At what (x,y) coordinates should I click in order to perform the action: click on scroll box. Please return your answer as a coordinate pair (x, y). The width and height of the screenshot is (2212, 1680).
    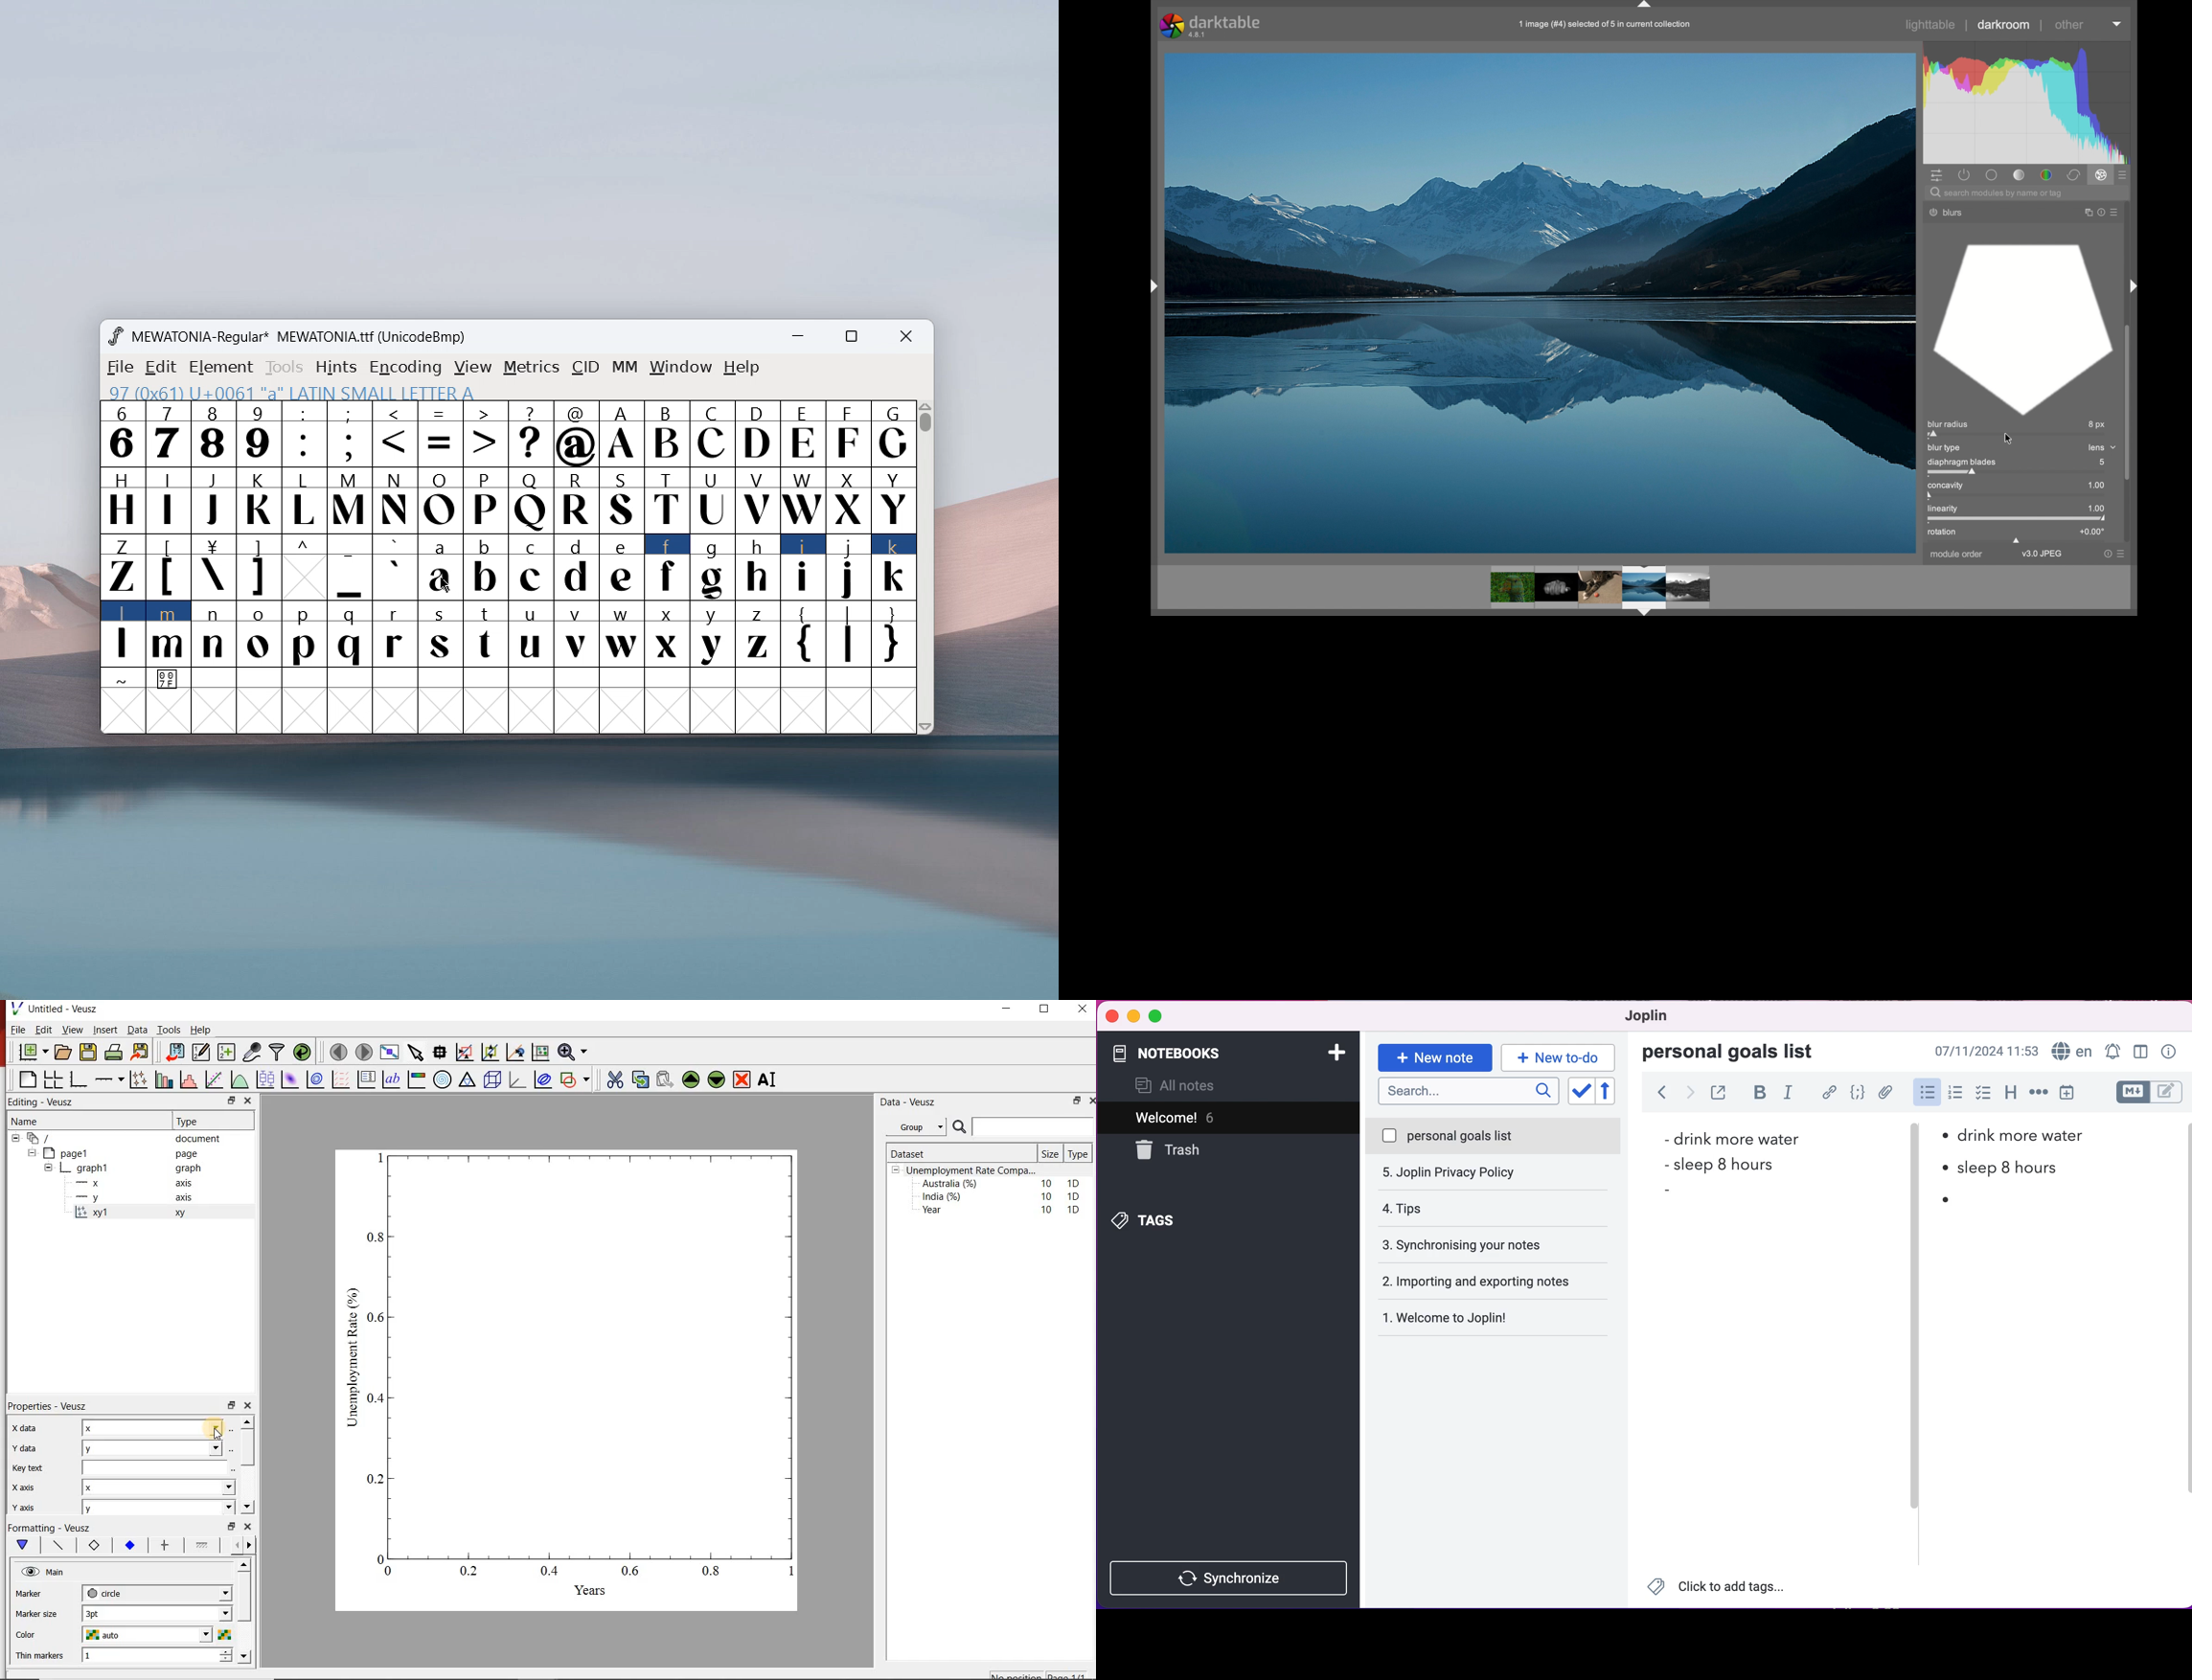
    Looking at the image, I should click on (2130, 403).